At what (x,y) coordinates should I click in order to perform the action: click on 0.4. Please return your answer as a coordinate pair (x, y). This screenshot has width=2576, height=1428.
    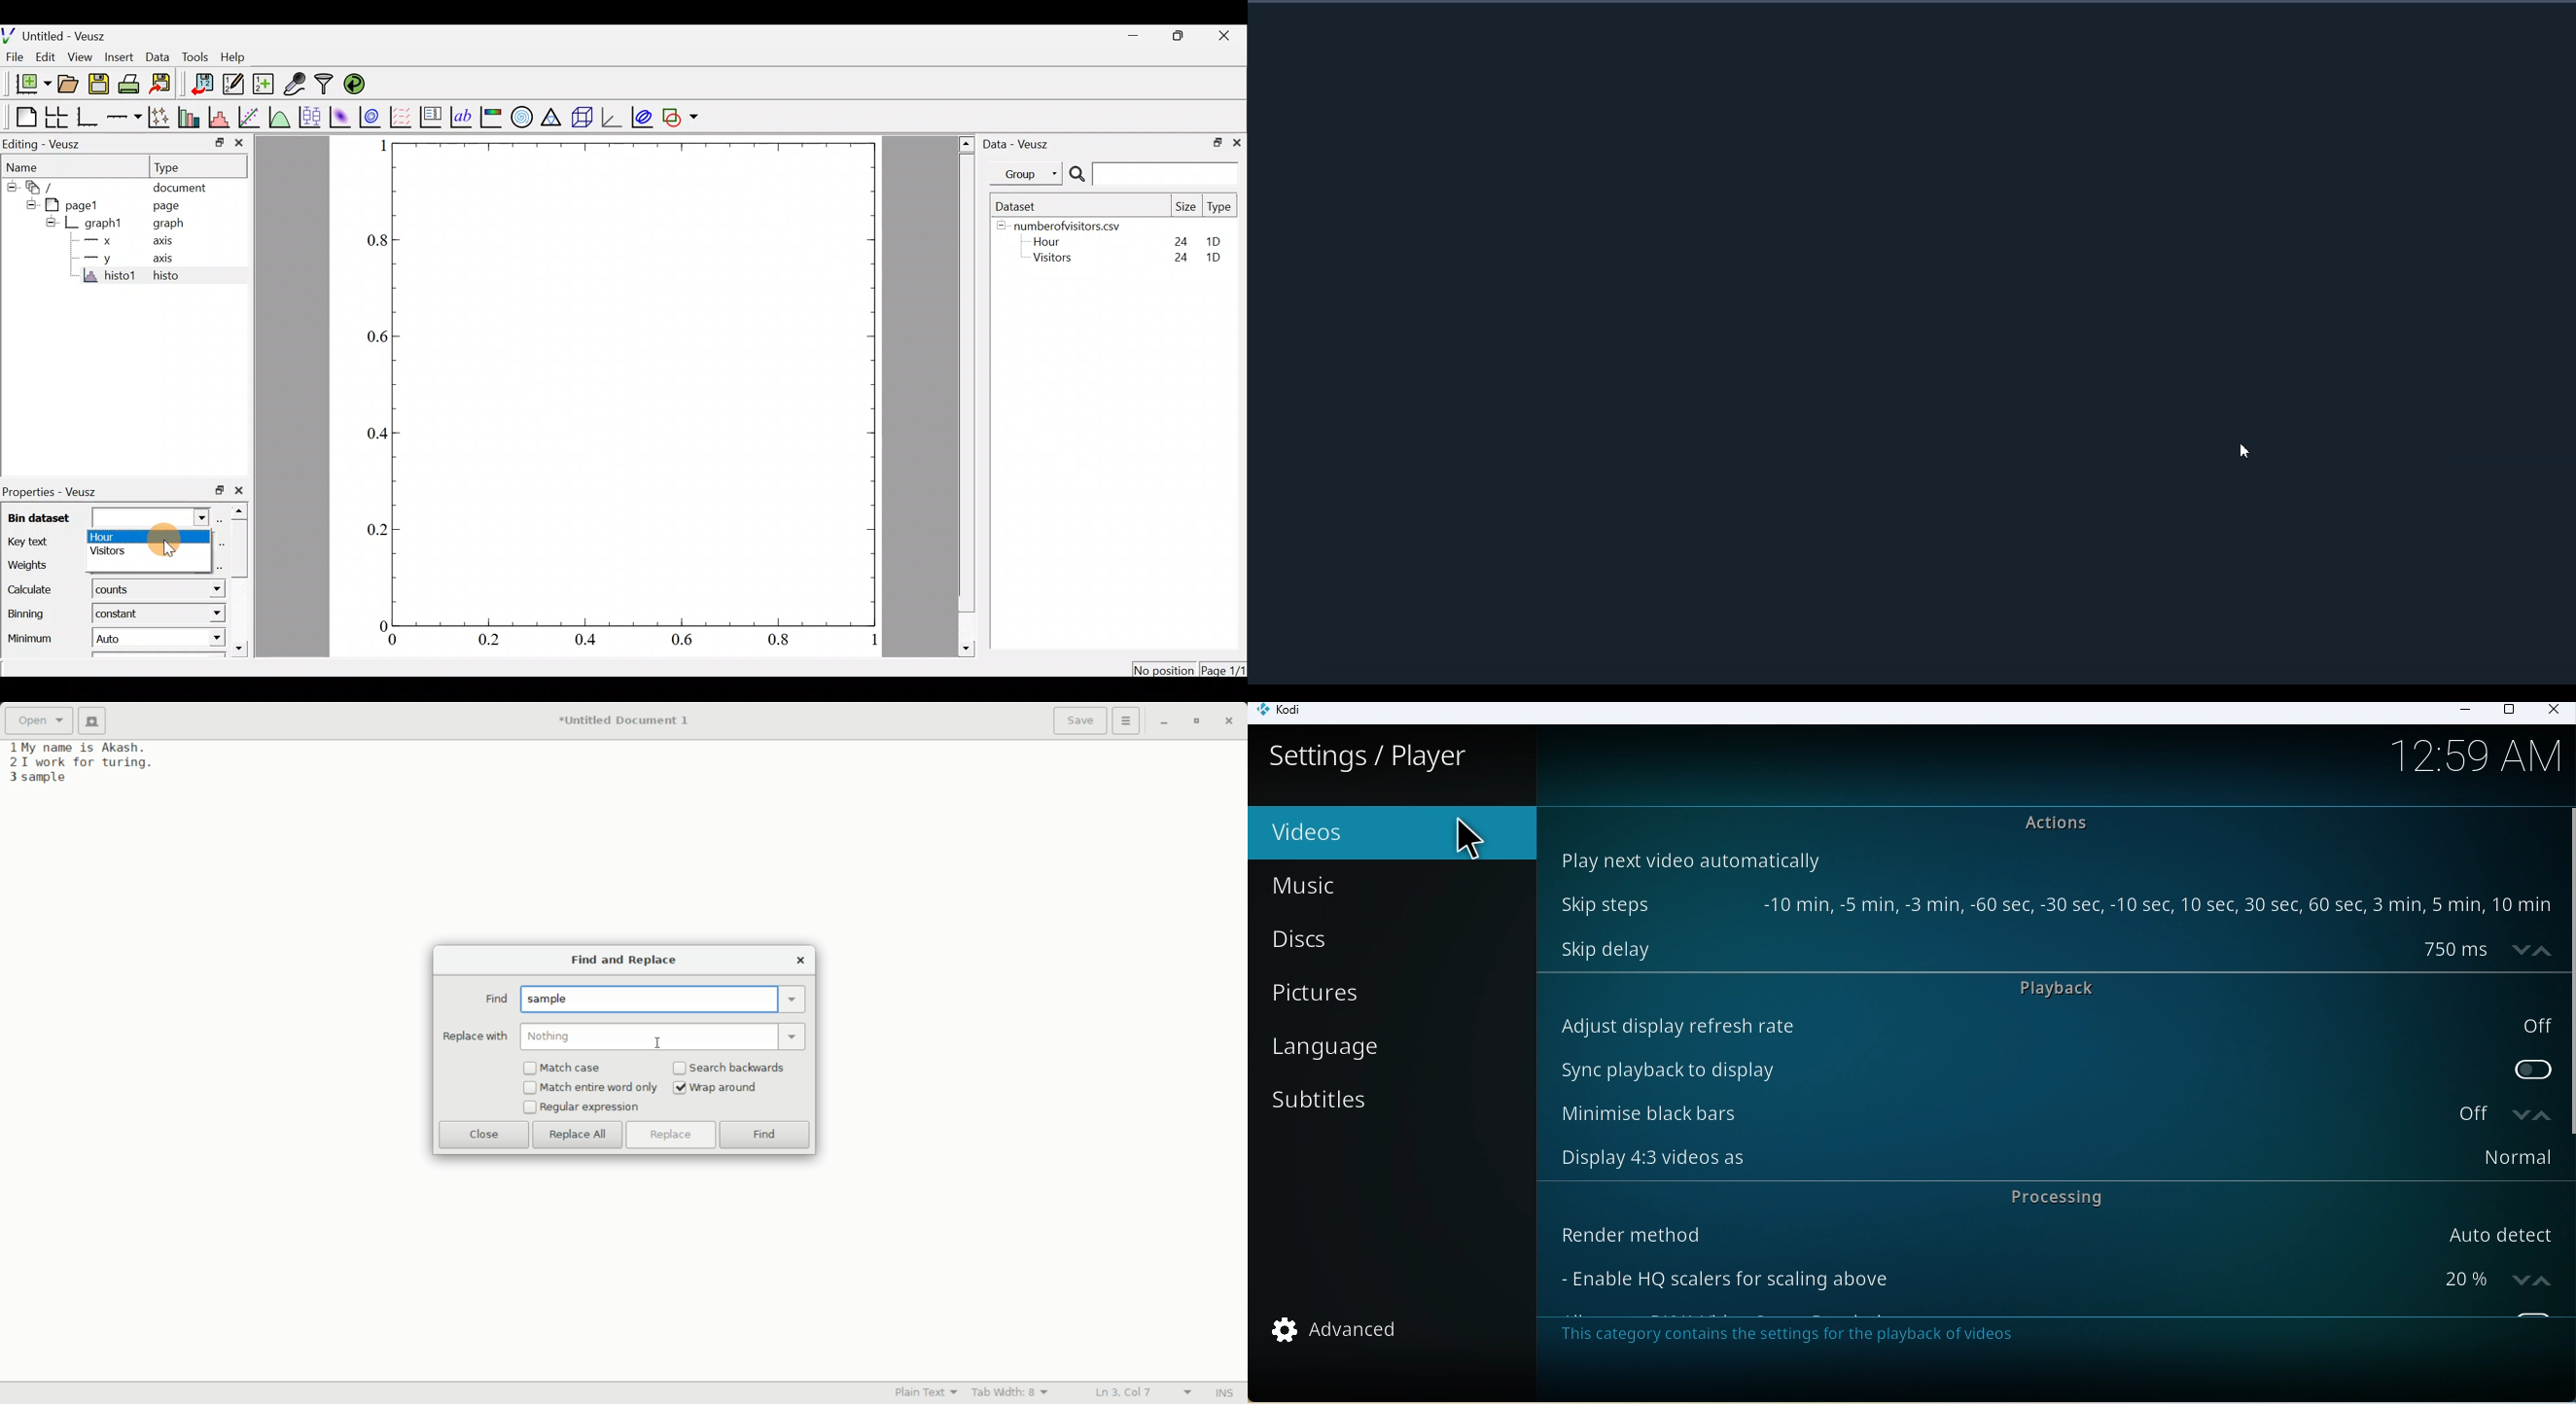
    Looking at the image, I should click on (590, 640).